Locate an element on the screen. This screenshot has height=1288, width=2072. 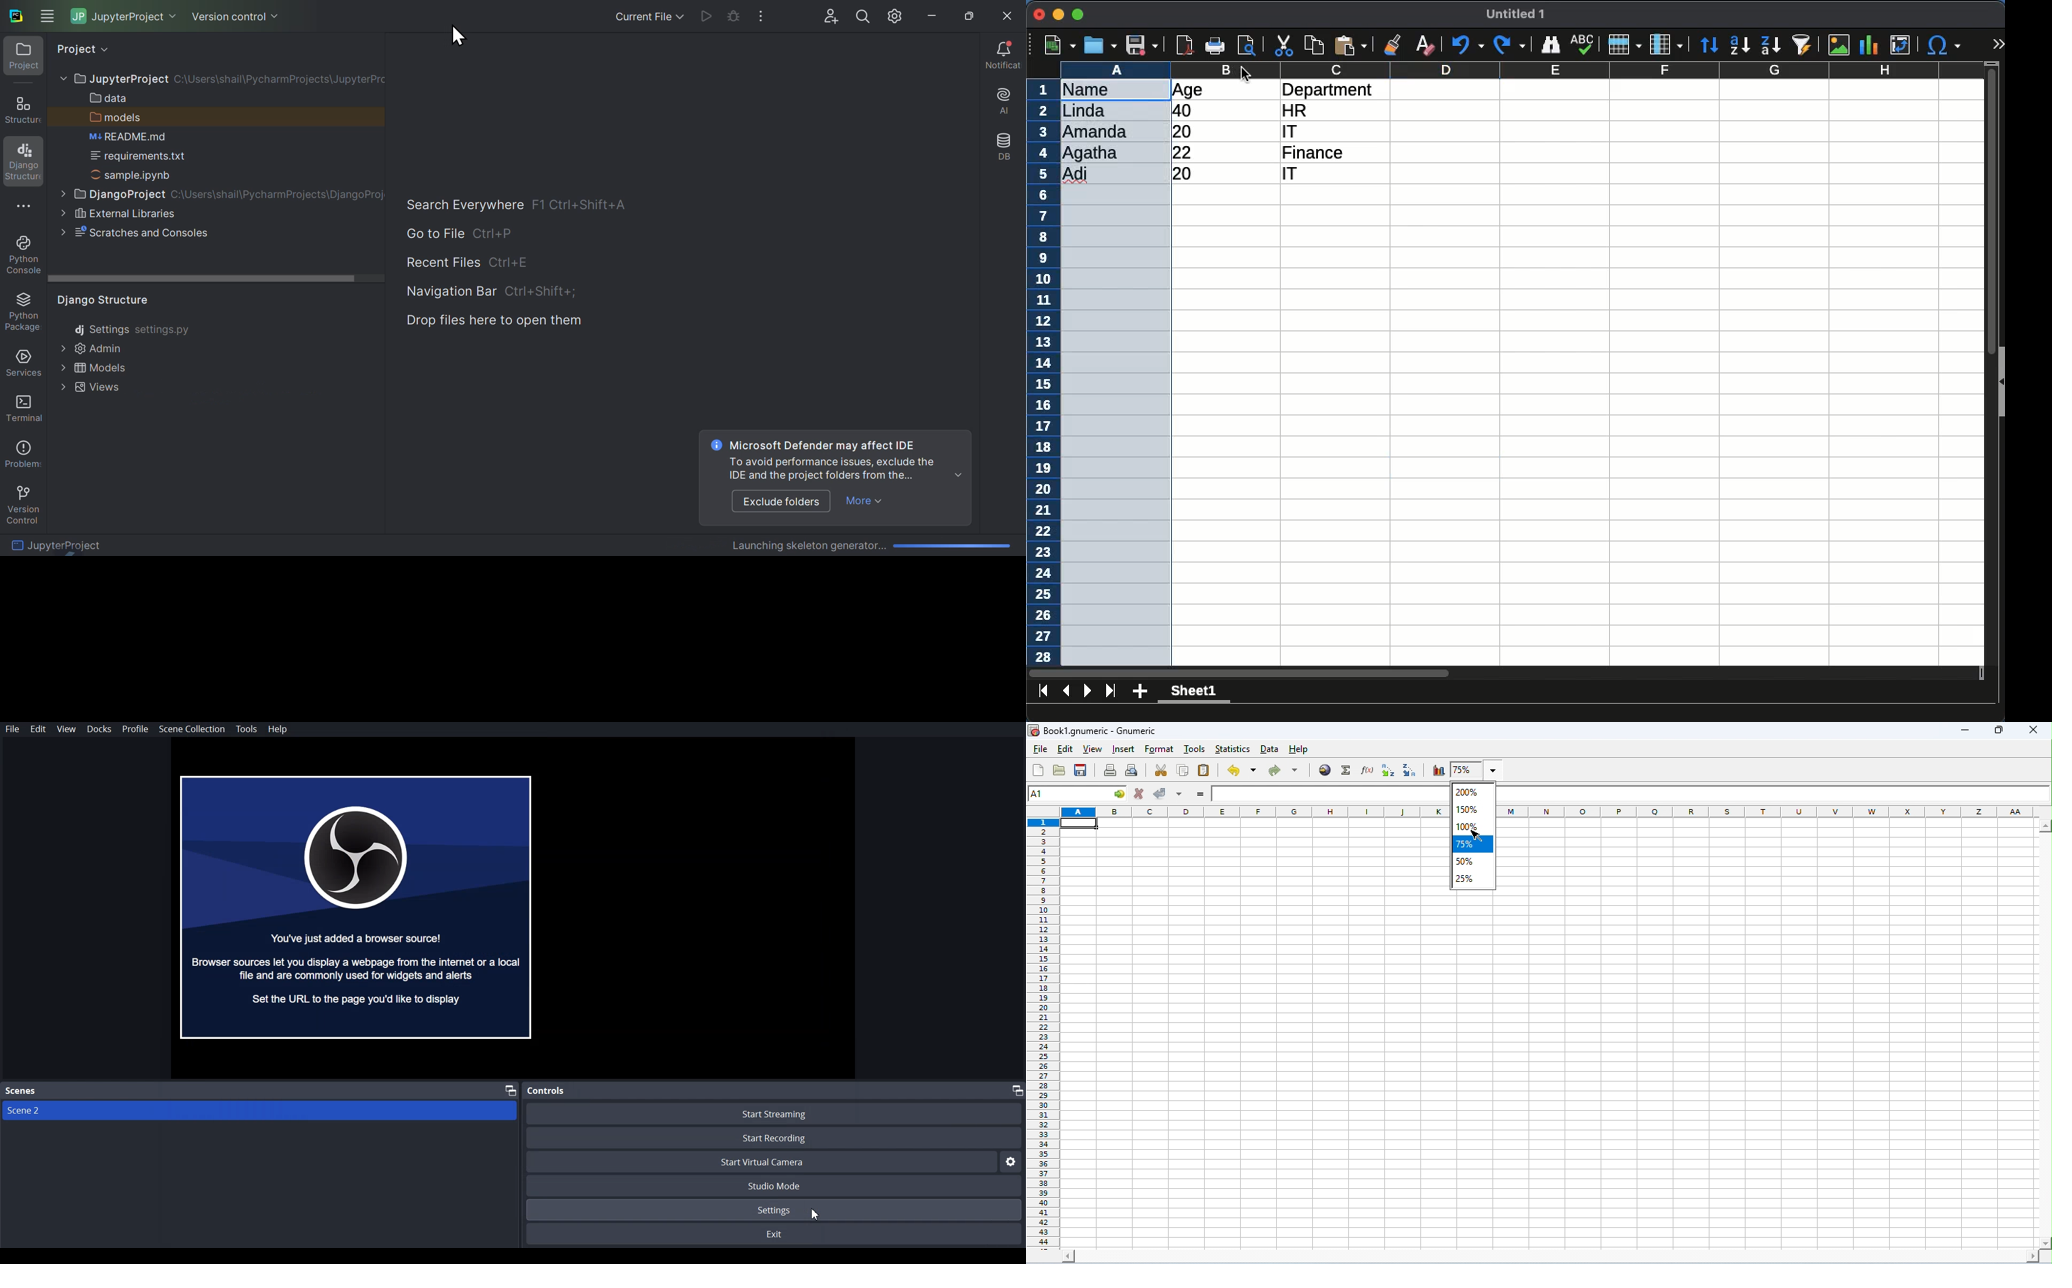
150% is located at coordinates (1471, 810).